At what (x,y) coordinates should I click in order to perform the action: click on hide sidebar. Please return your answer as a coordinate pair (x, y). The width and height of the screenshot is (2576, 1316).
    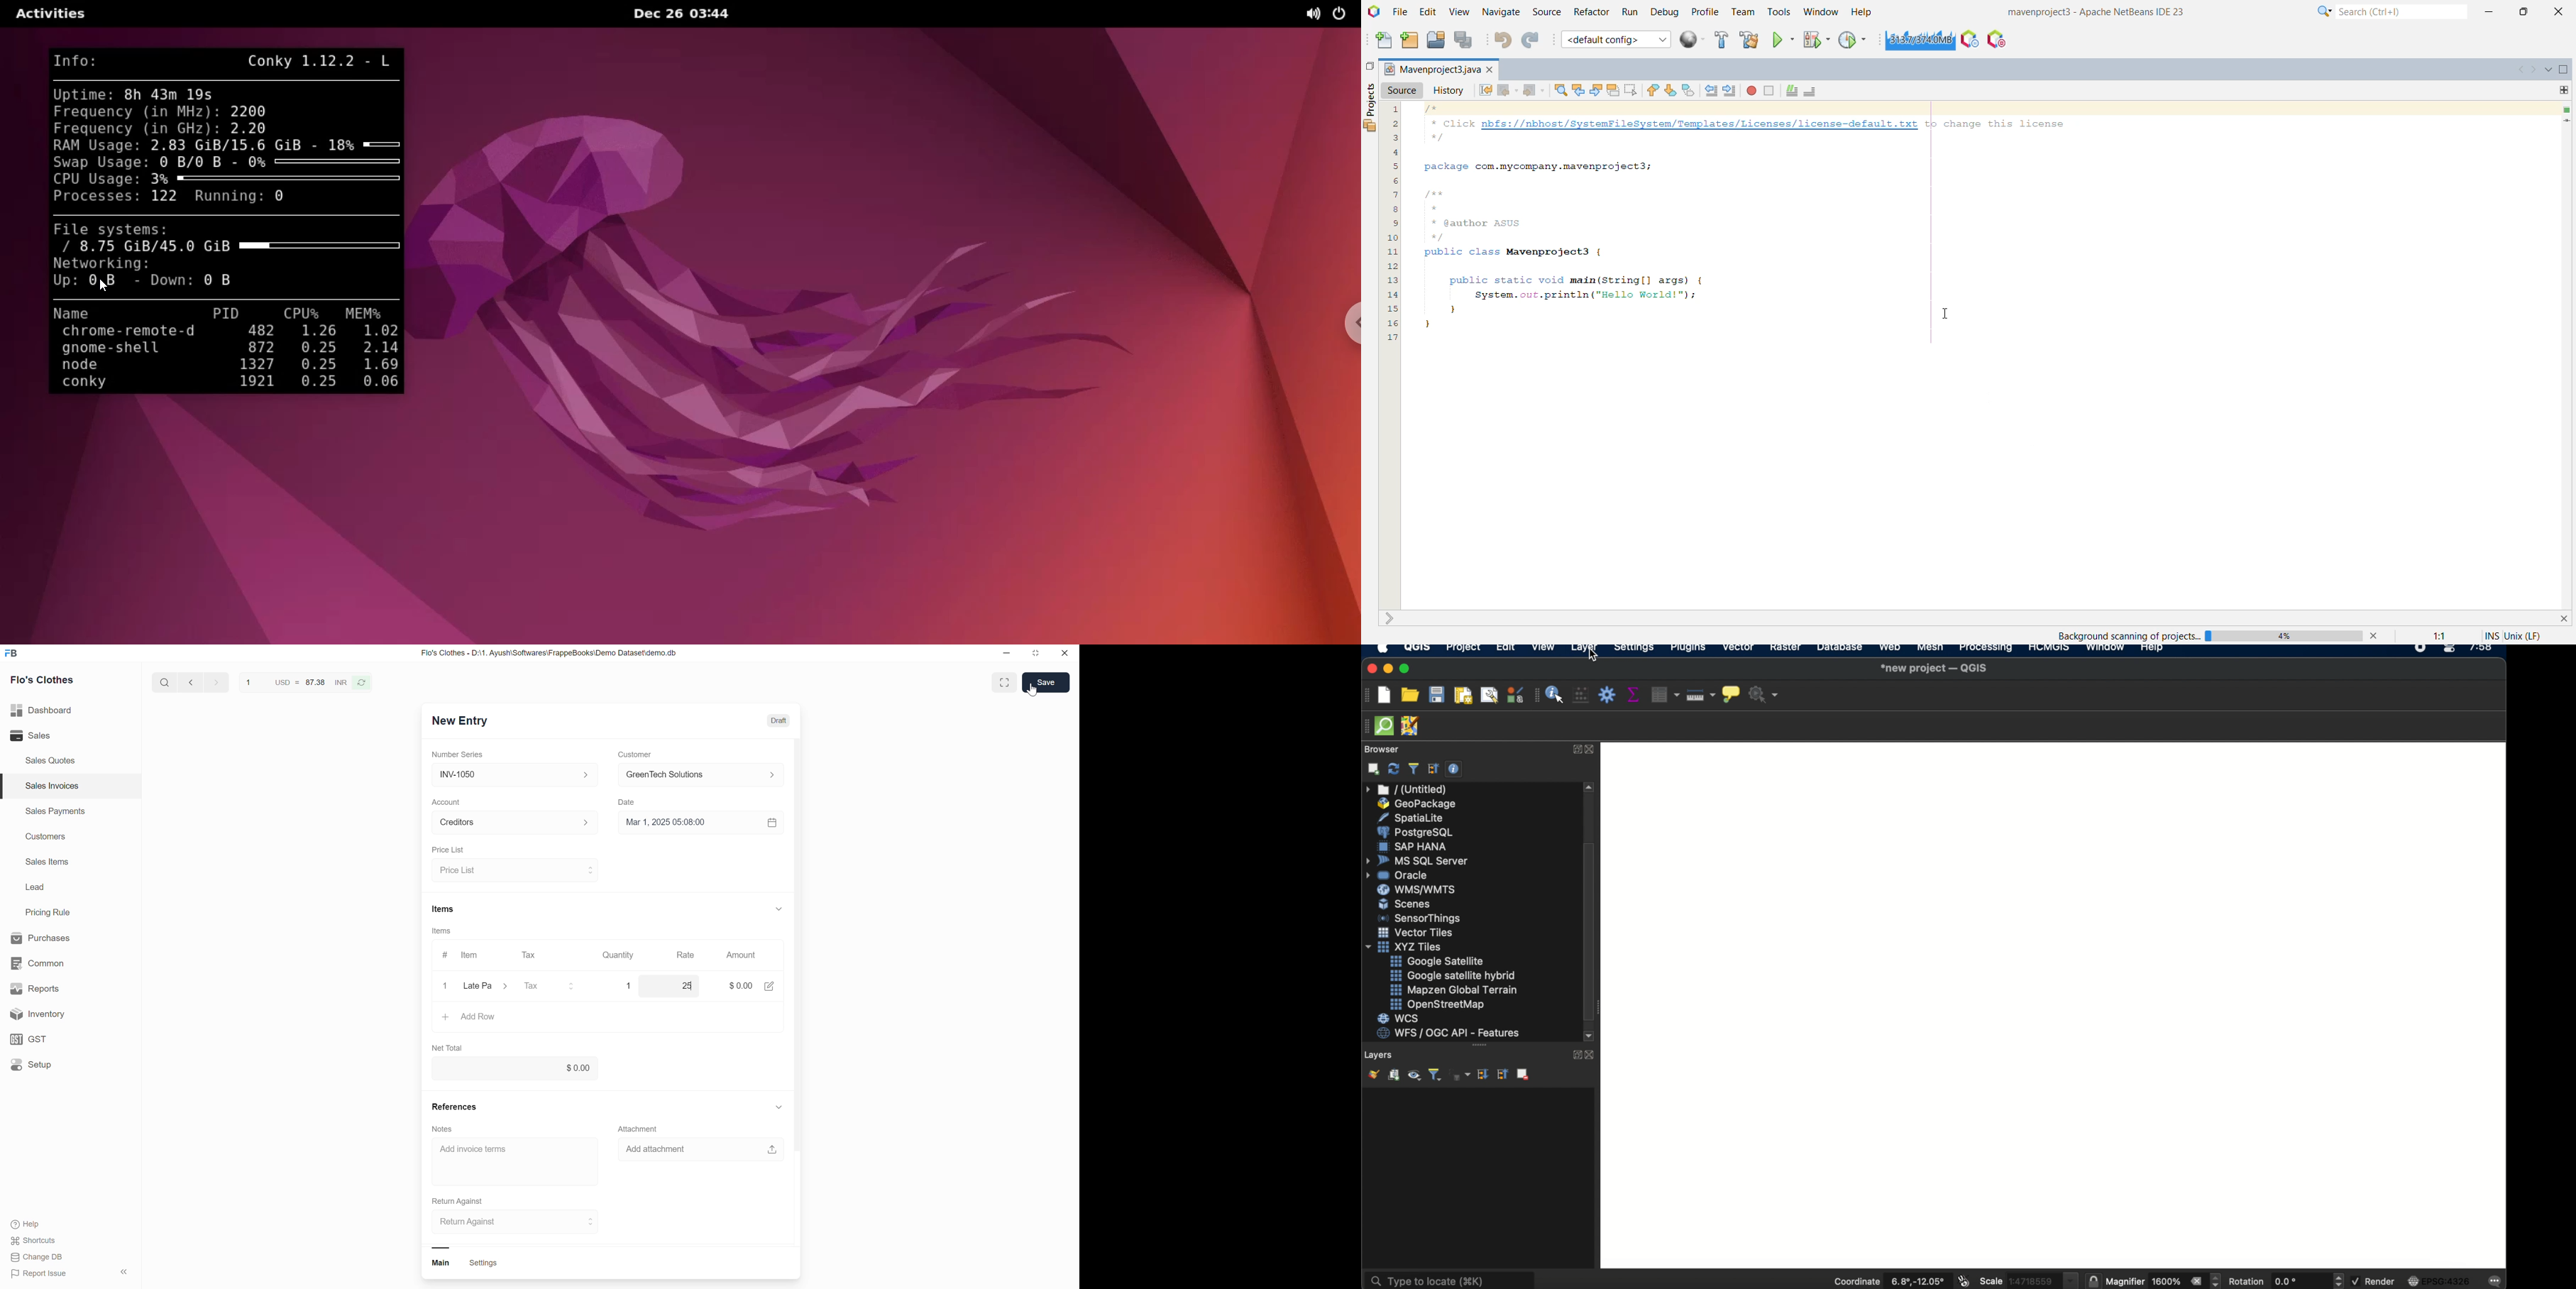
    Looking at the image, I should click on (125, 1272).